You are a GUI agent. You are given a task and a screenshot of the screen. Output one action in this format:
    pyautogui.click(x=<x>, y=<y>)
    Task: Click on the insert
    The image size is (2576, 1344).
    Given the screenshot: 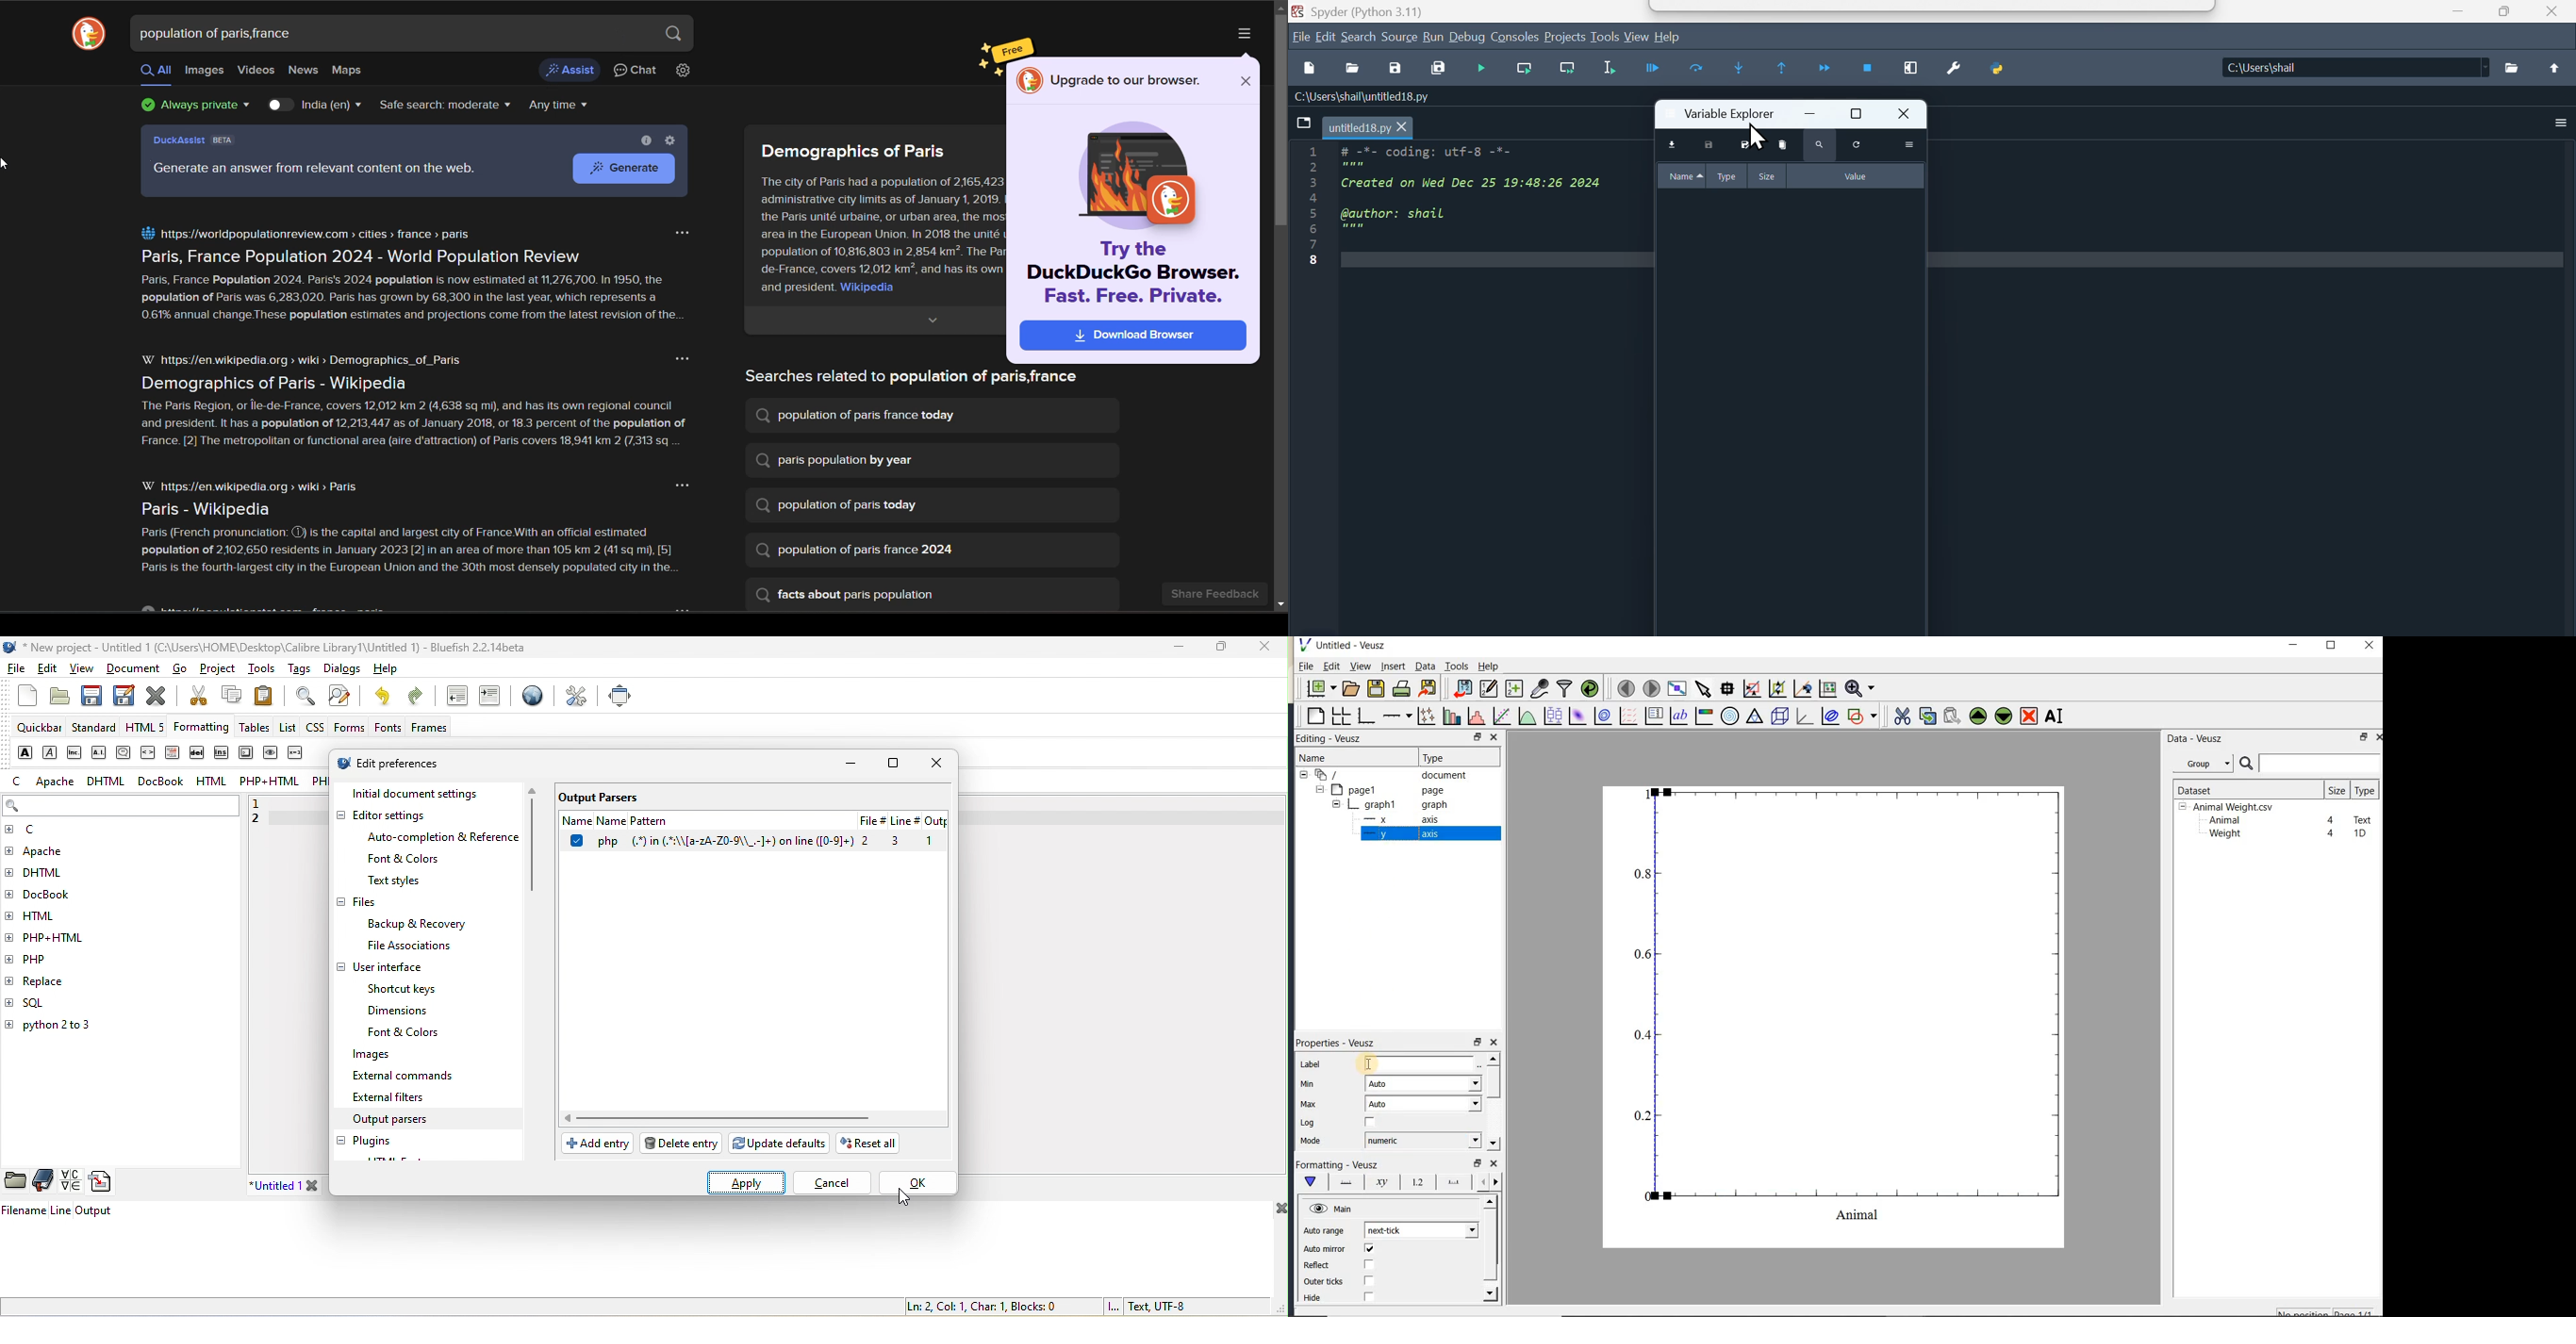 What is the action you would take?
    pyautogui.click(x=1393, y=666)
    